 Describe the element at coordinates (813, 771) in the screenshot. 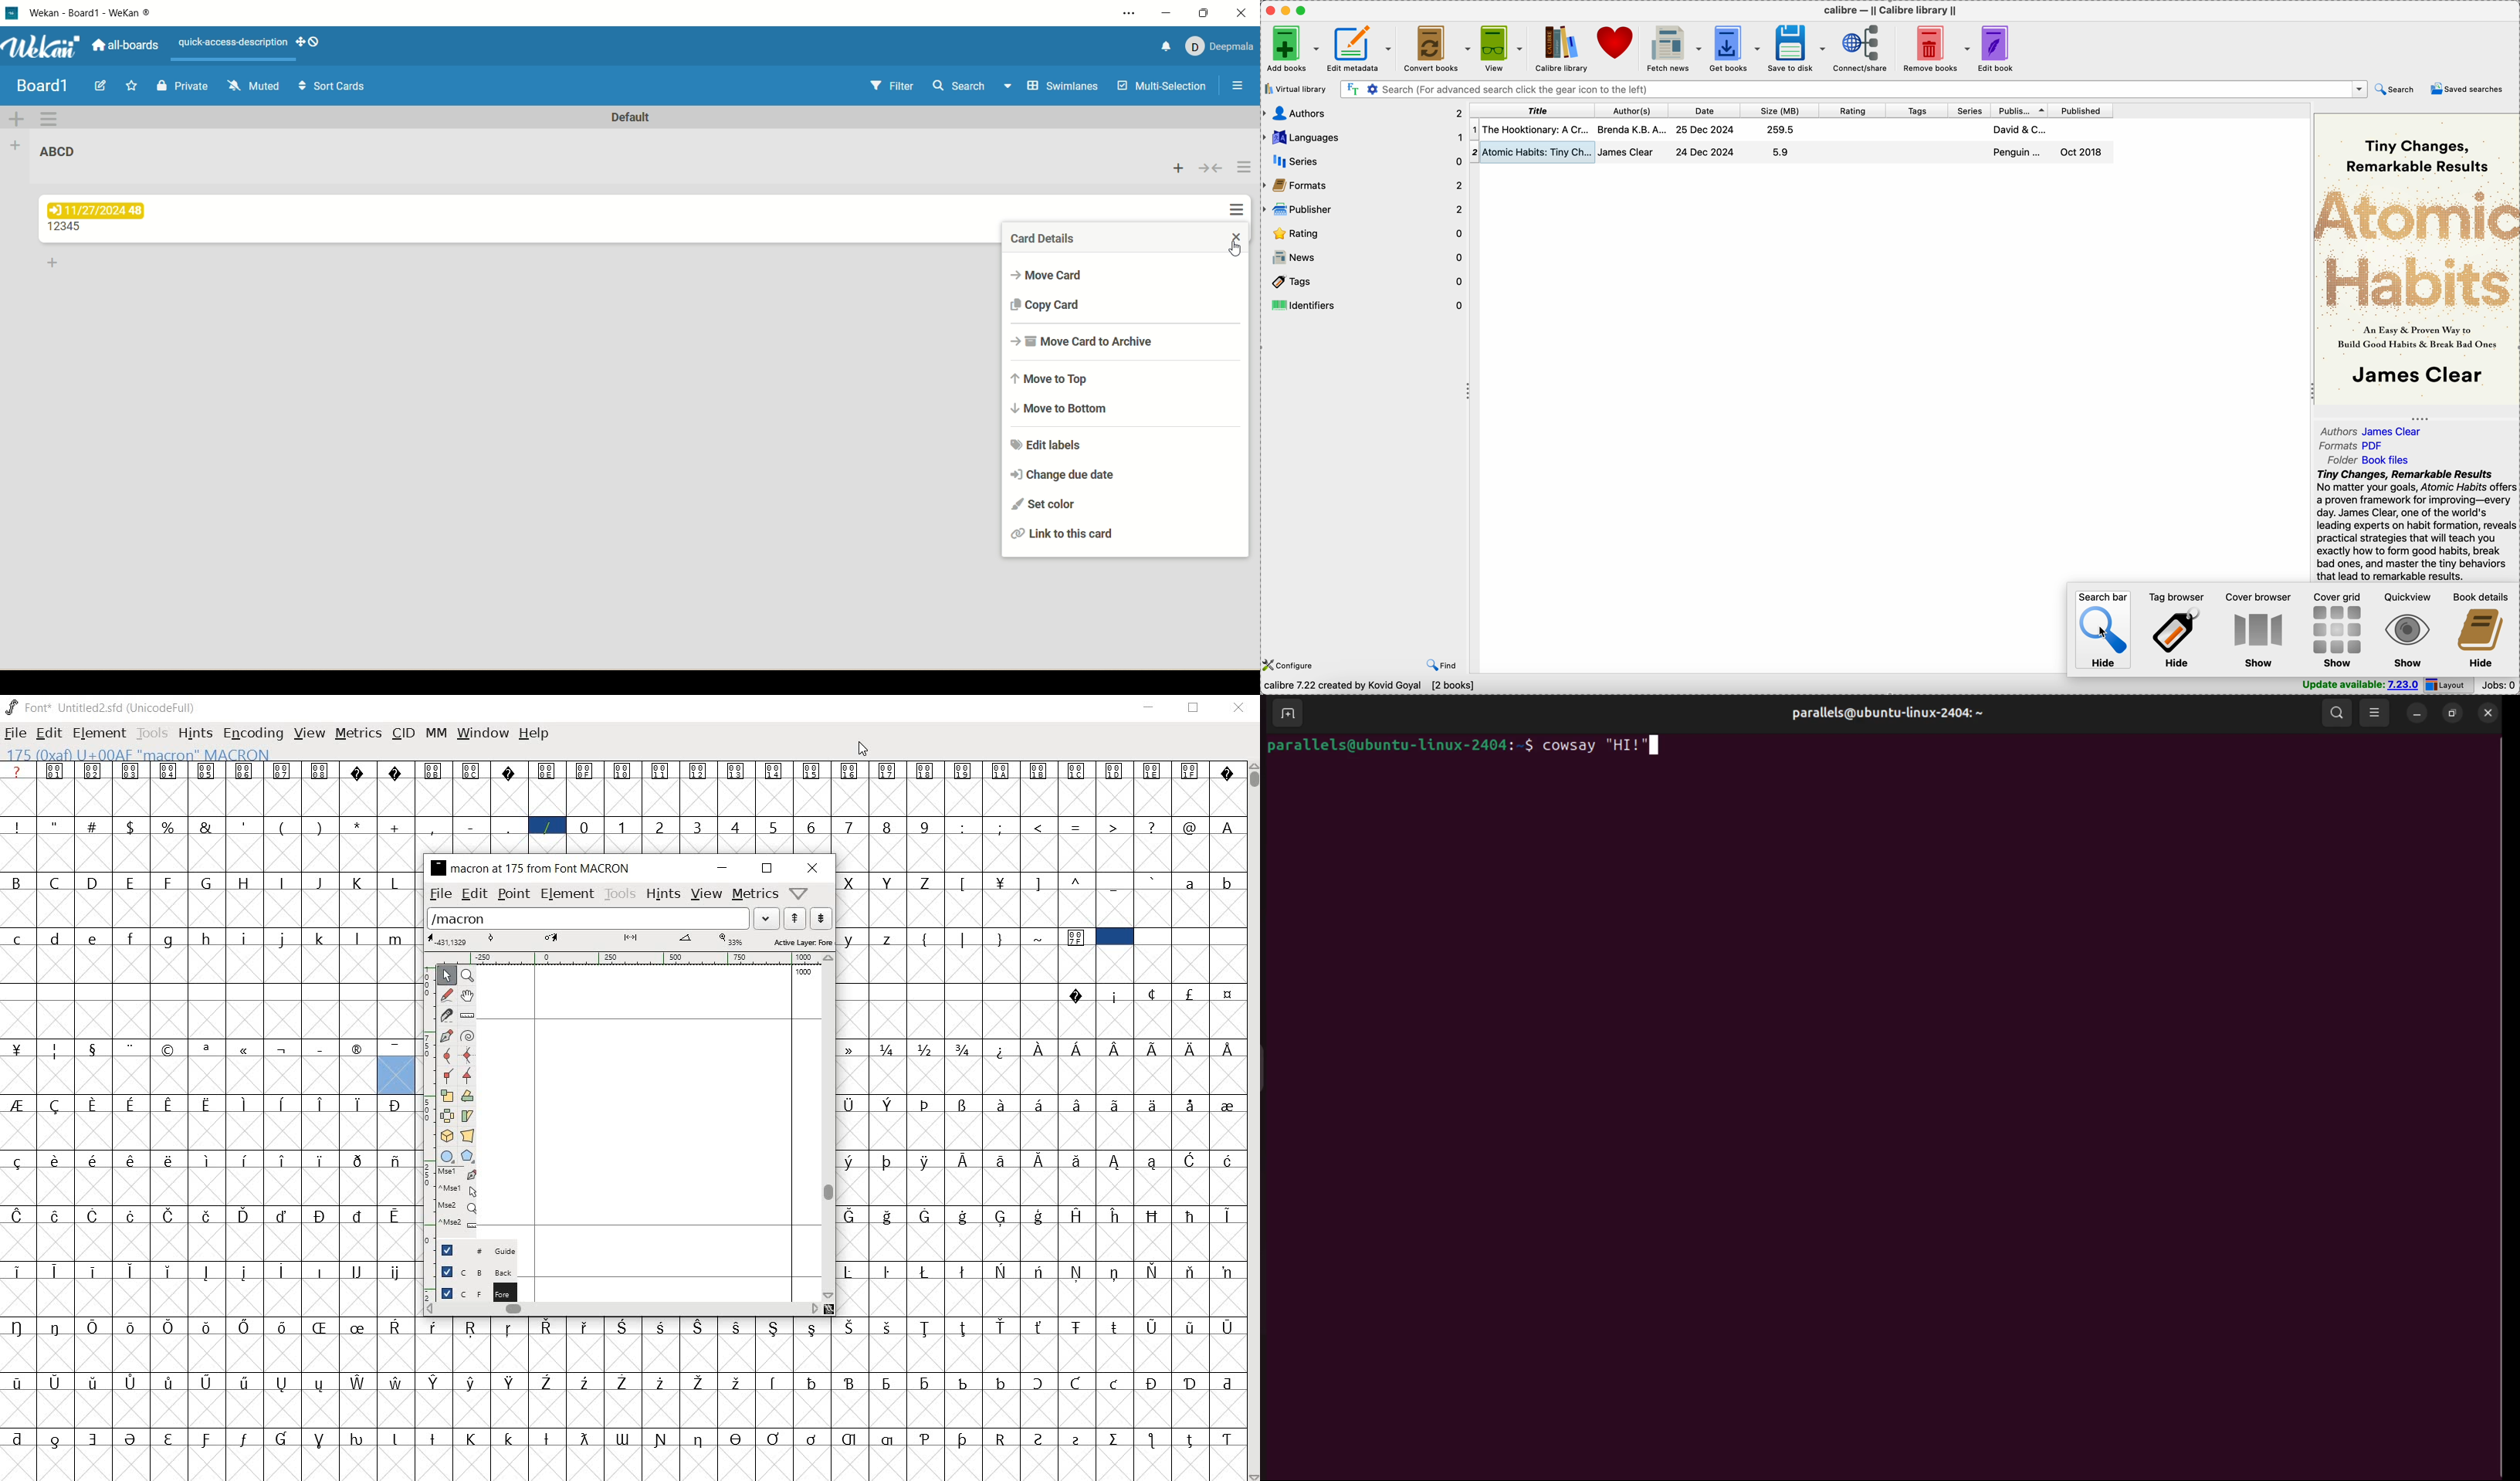

I see `Symbol` at that location.